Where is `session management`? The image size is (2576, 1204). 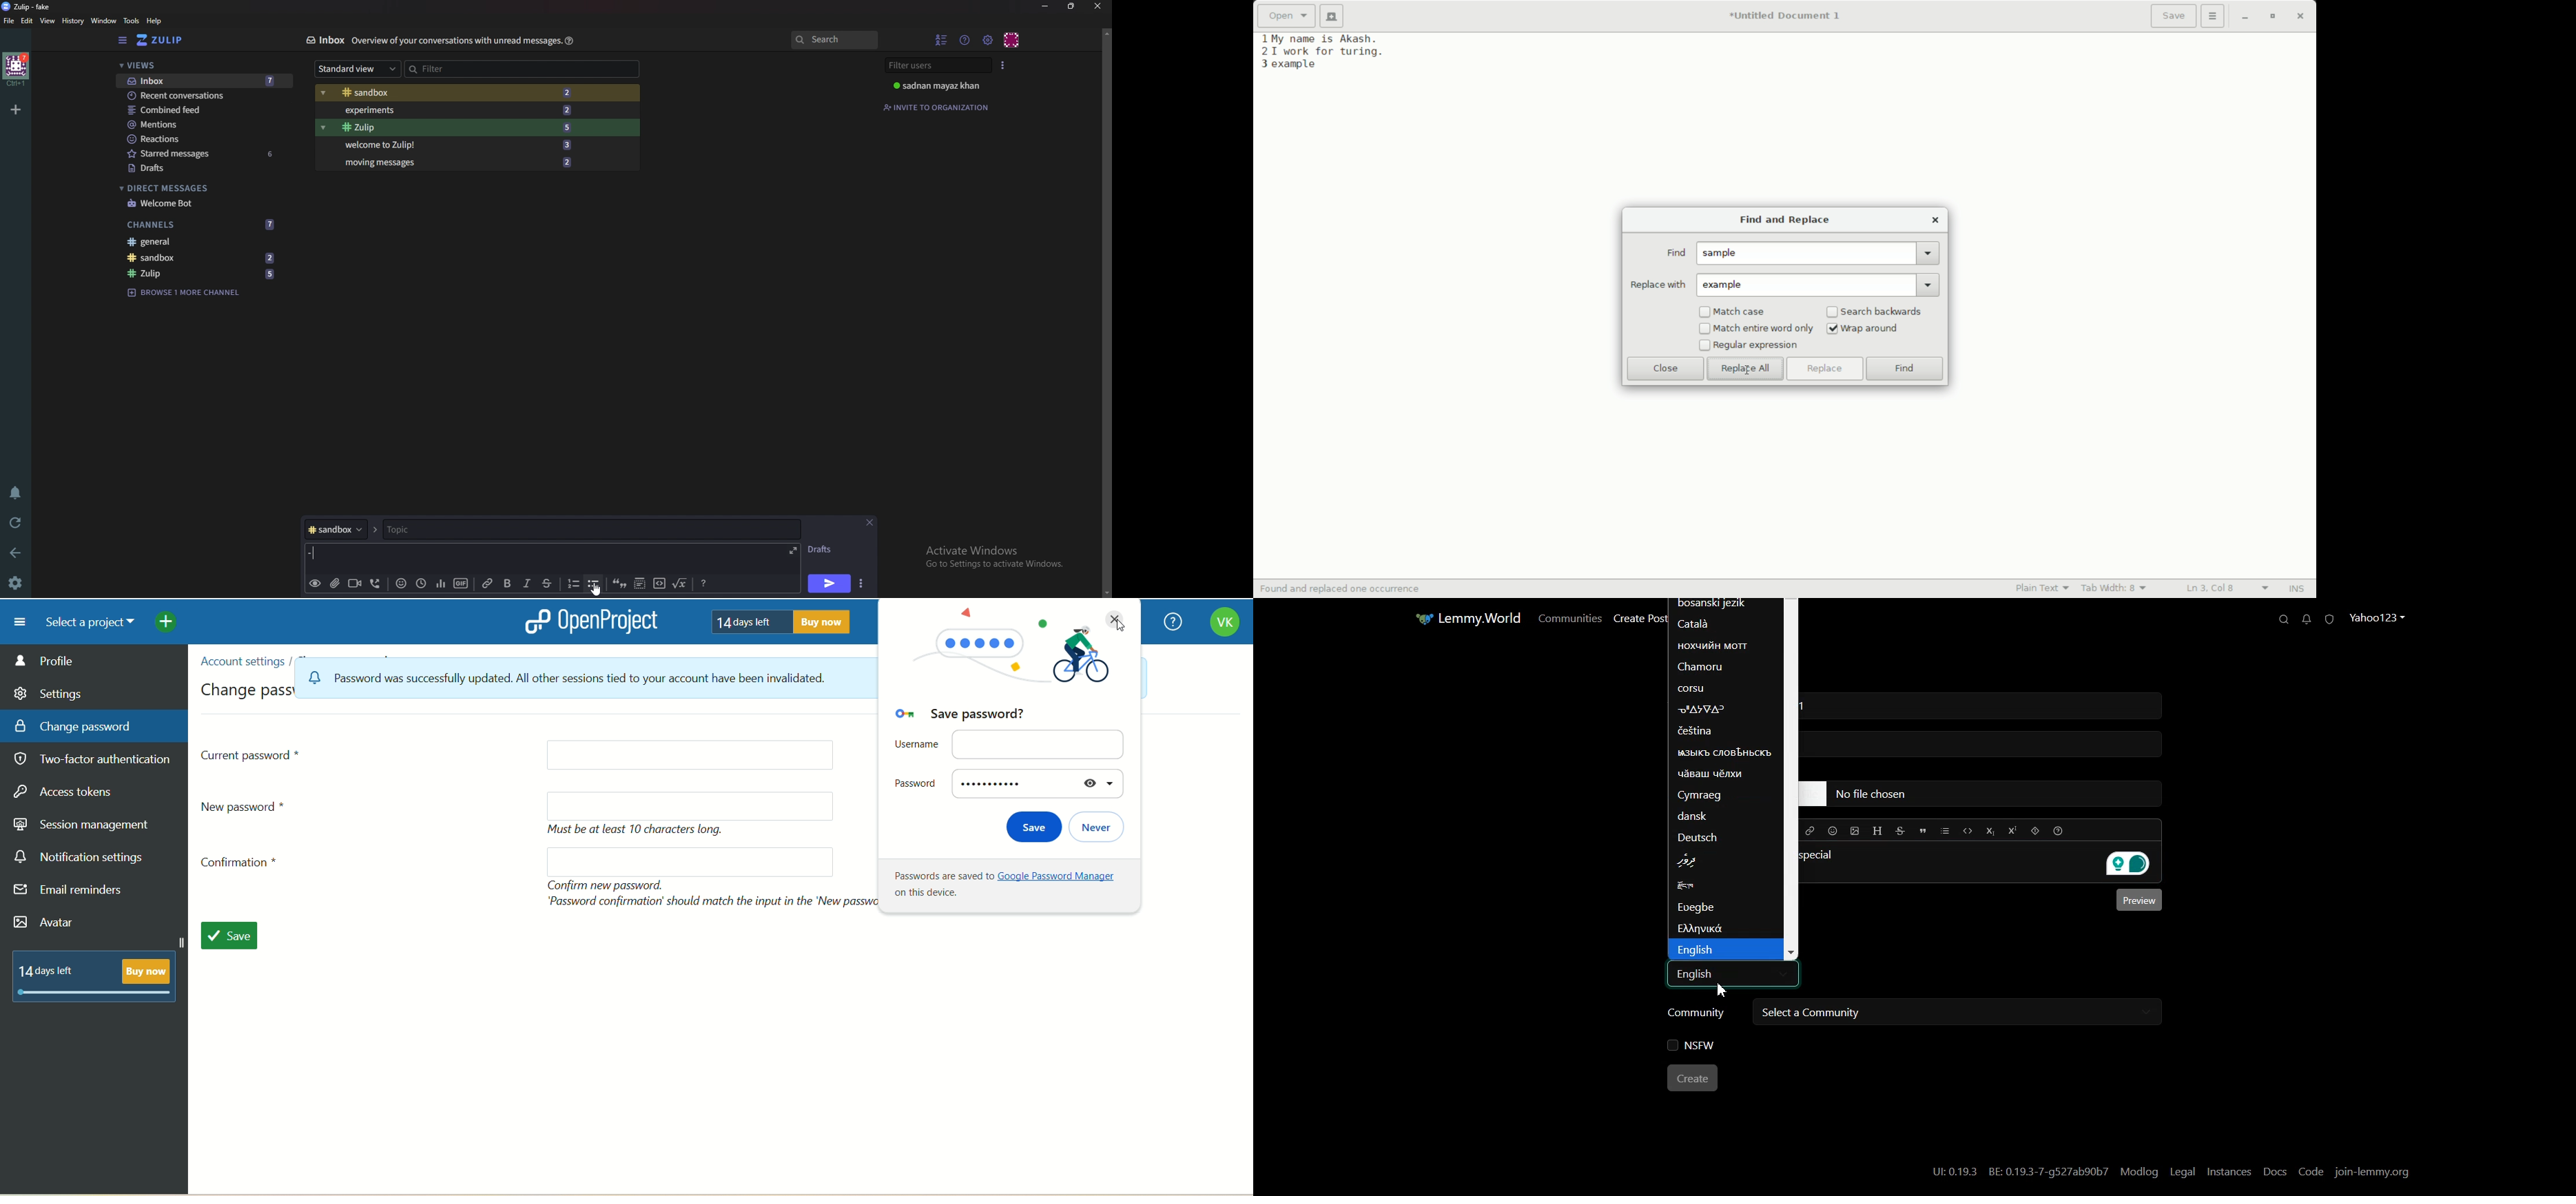 session management is located at coordinates (83, 823).